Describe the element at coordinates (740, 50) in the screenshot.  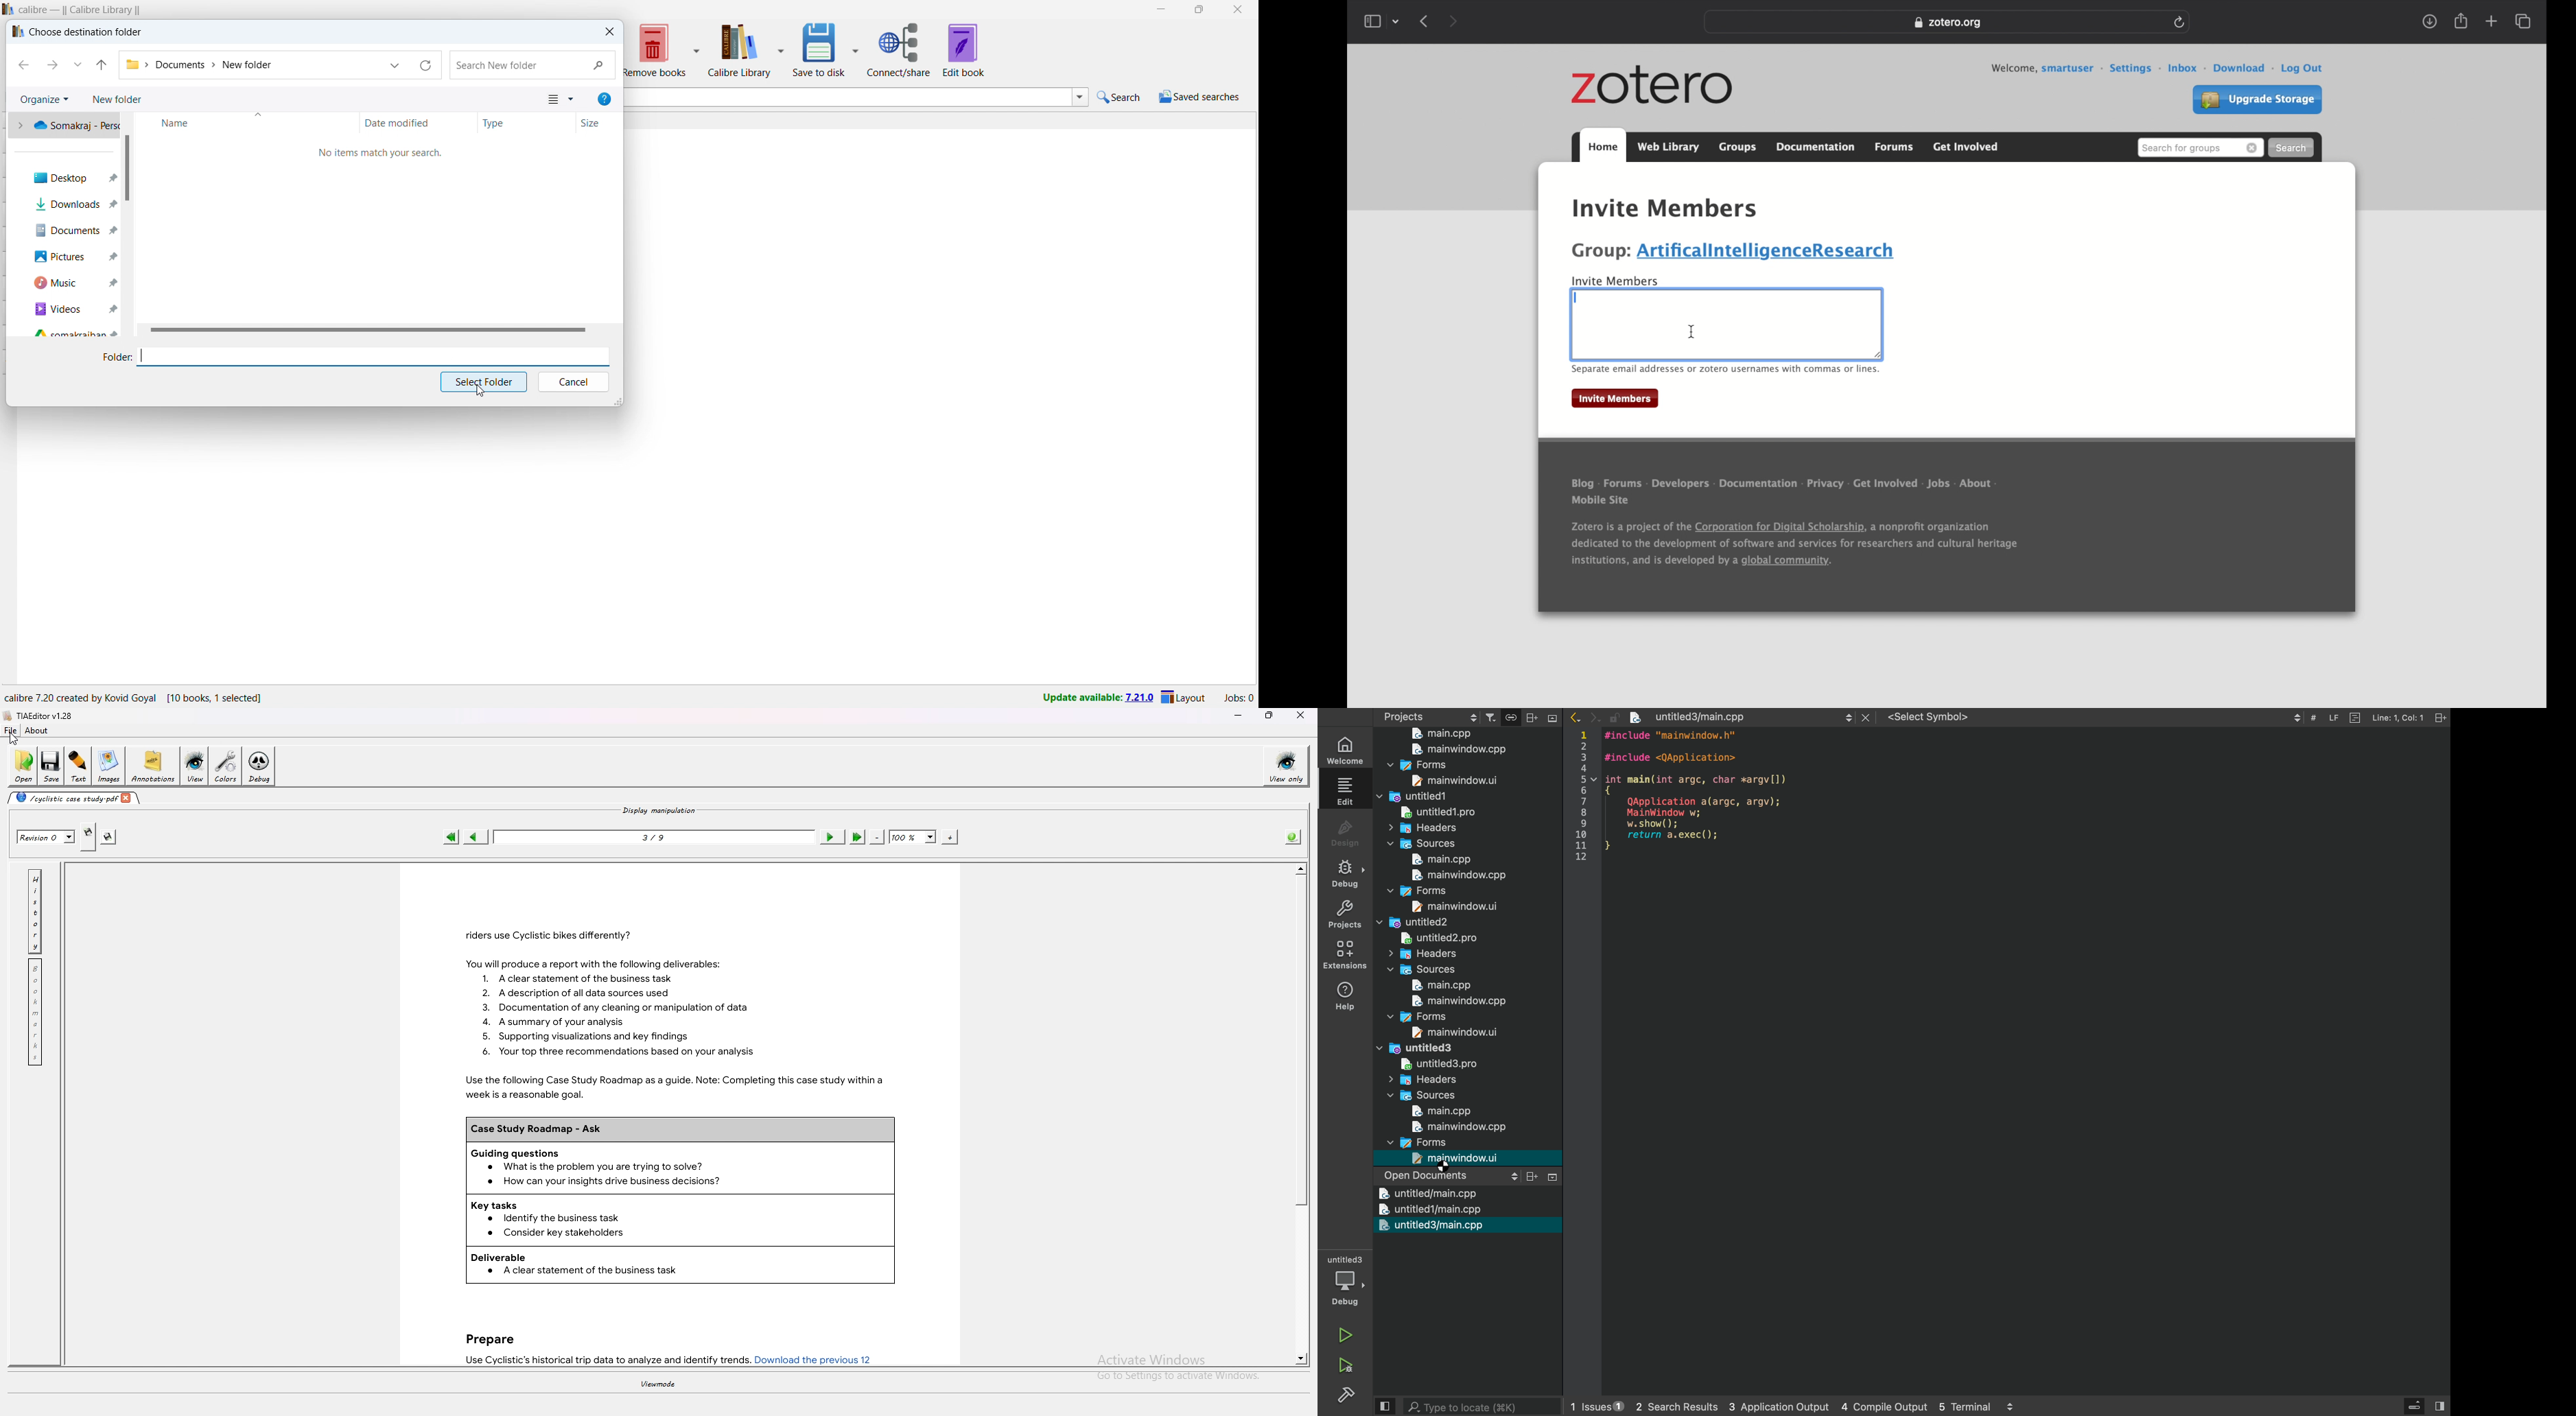
I see `calibre library` at that location.